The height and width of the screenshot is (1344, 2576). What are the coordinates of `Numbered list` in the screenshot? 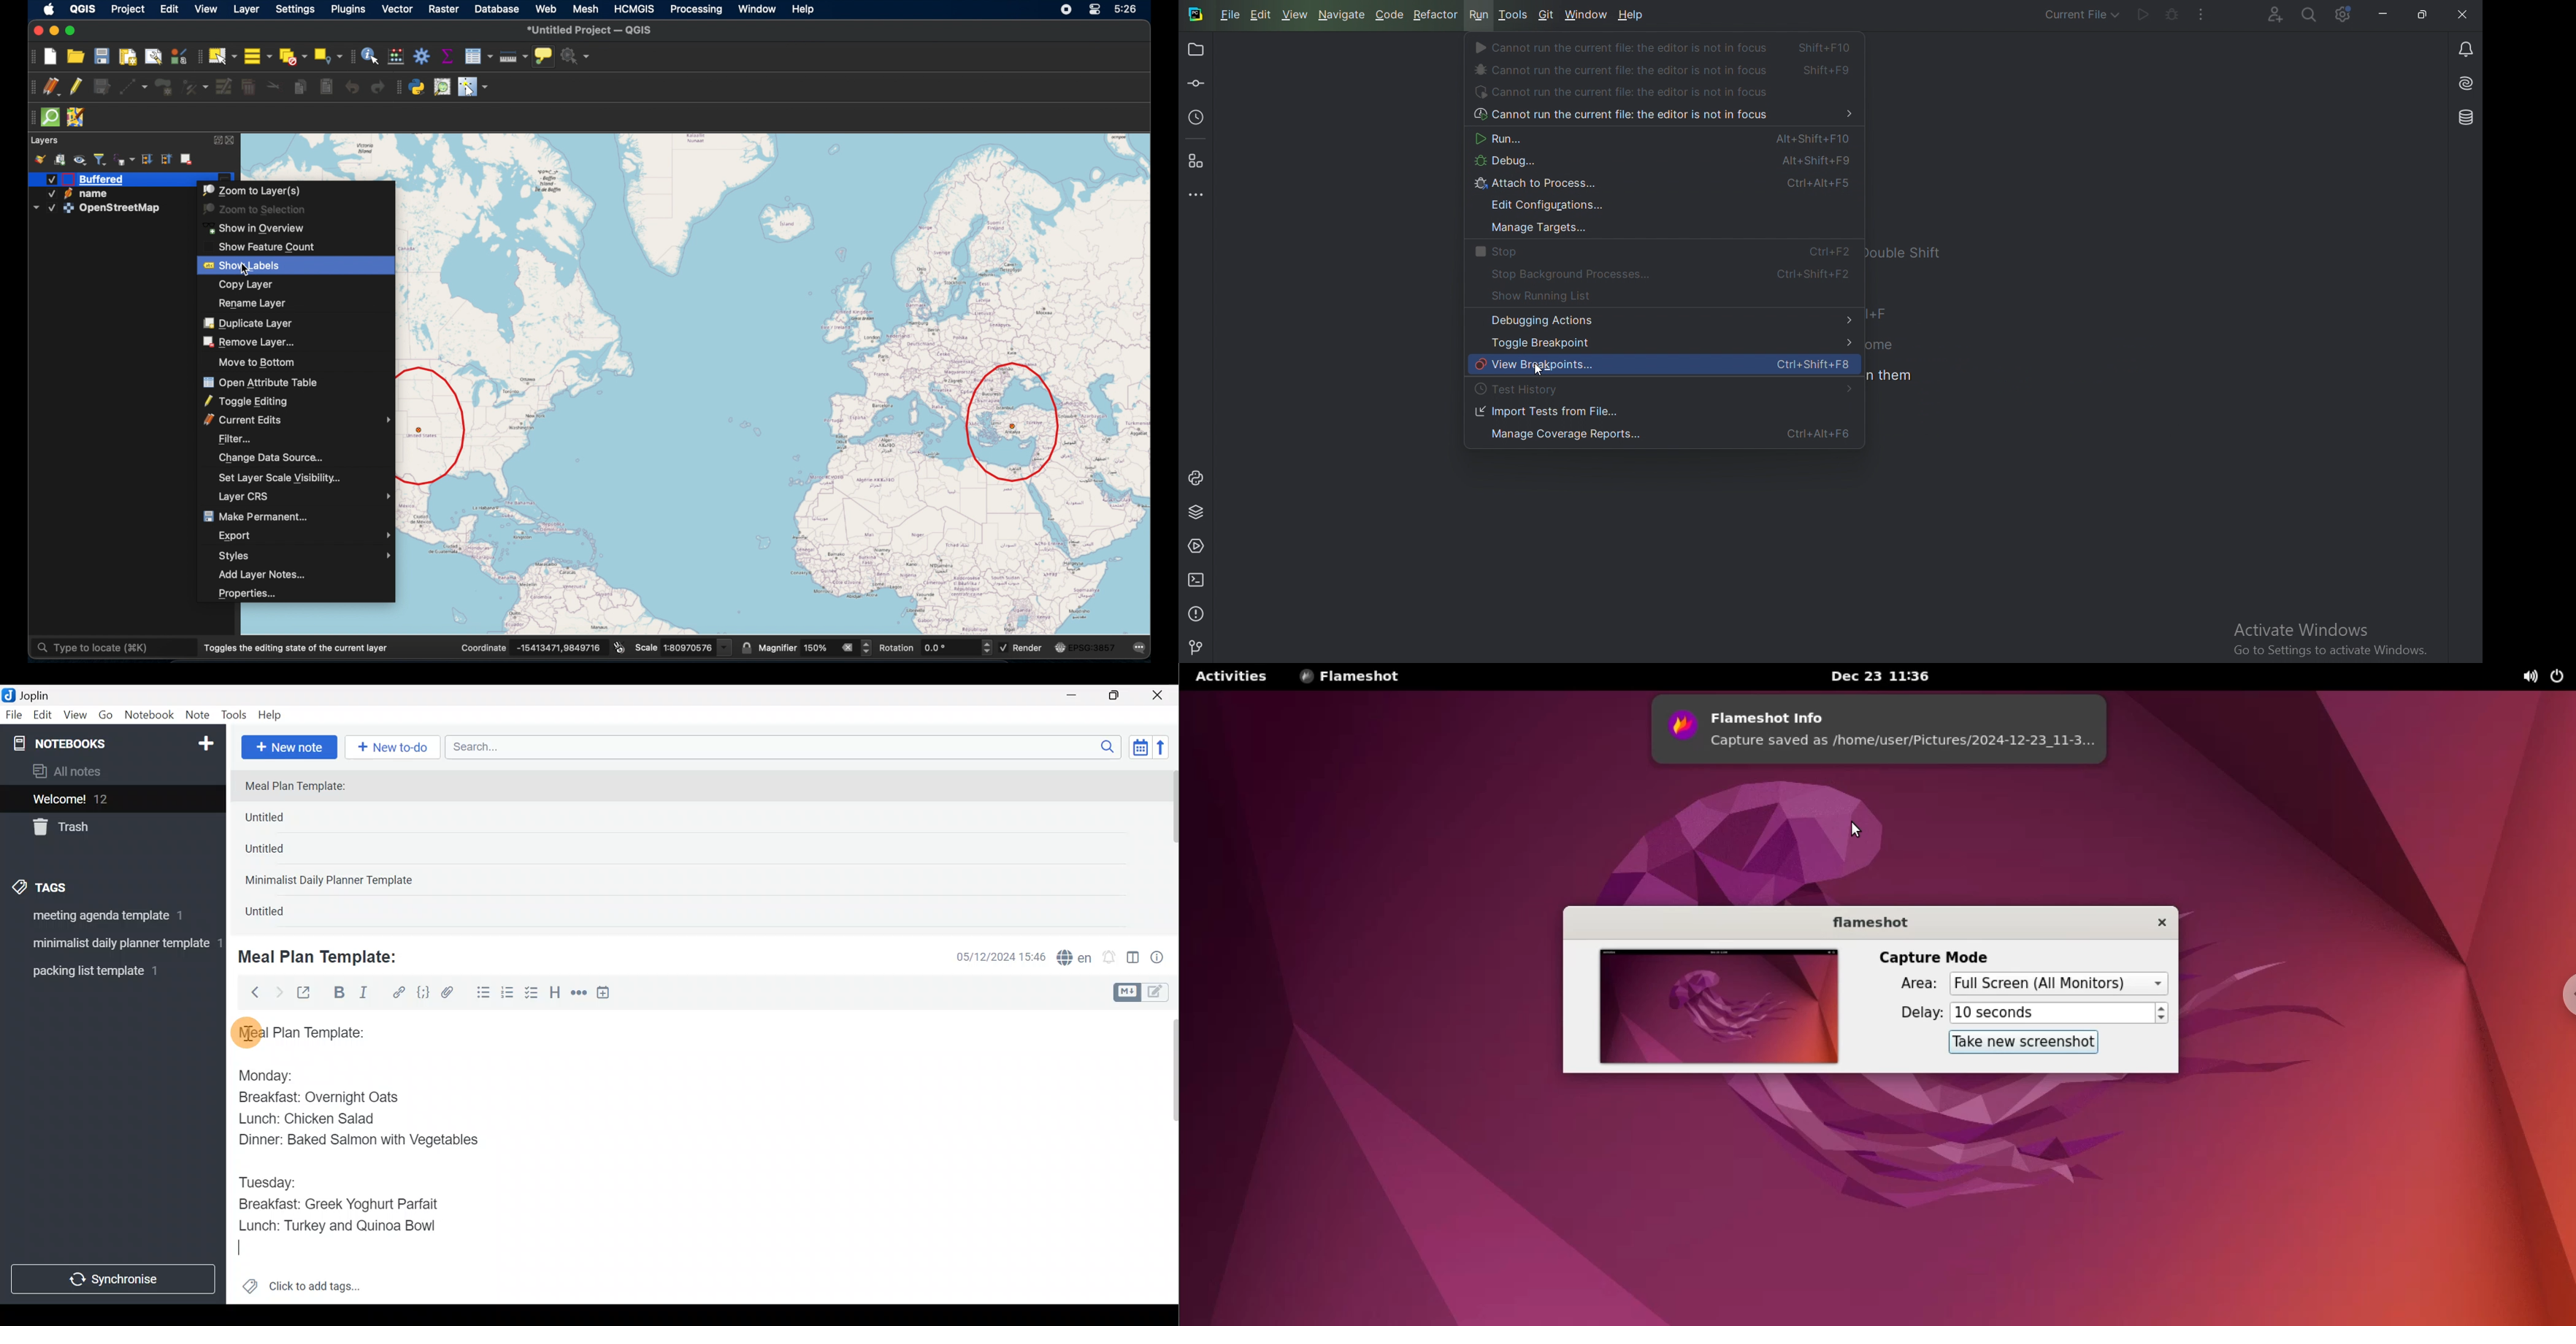 It's located at (508, 995).